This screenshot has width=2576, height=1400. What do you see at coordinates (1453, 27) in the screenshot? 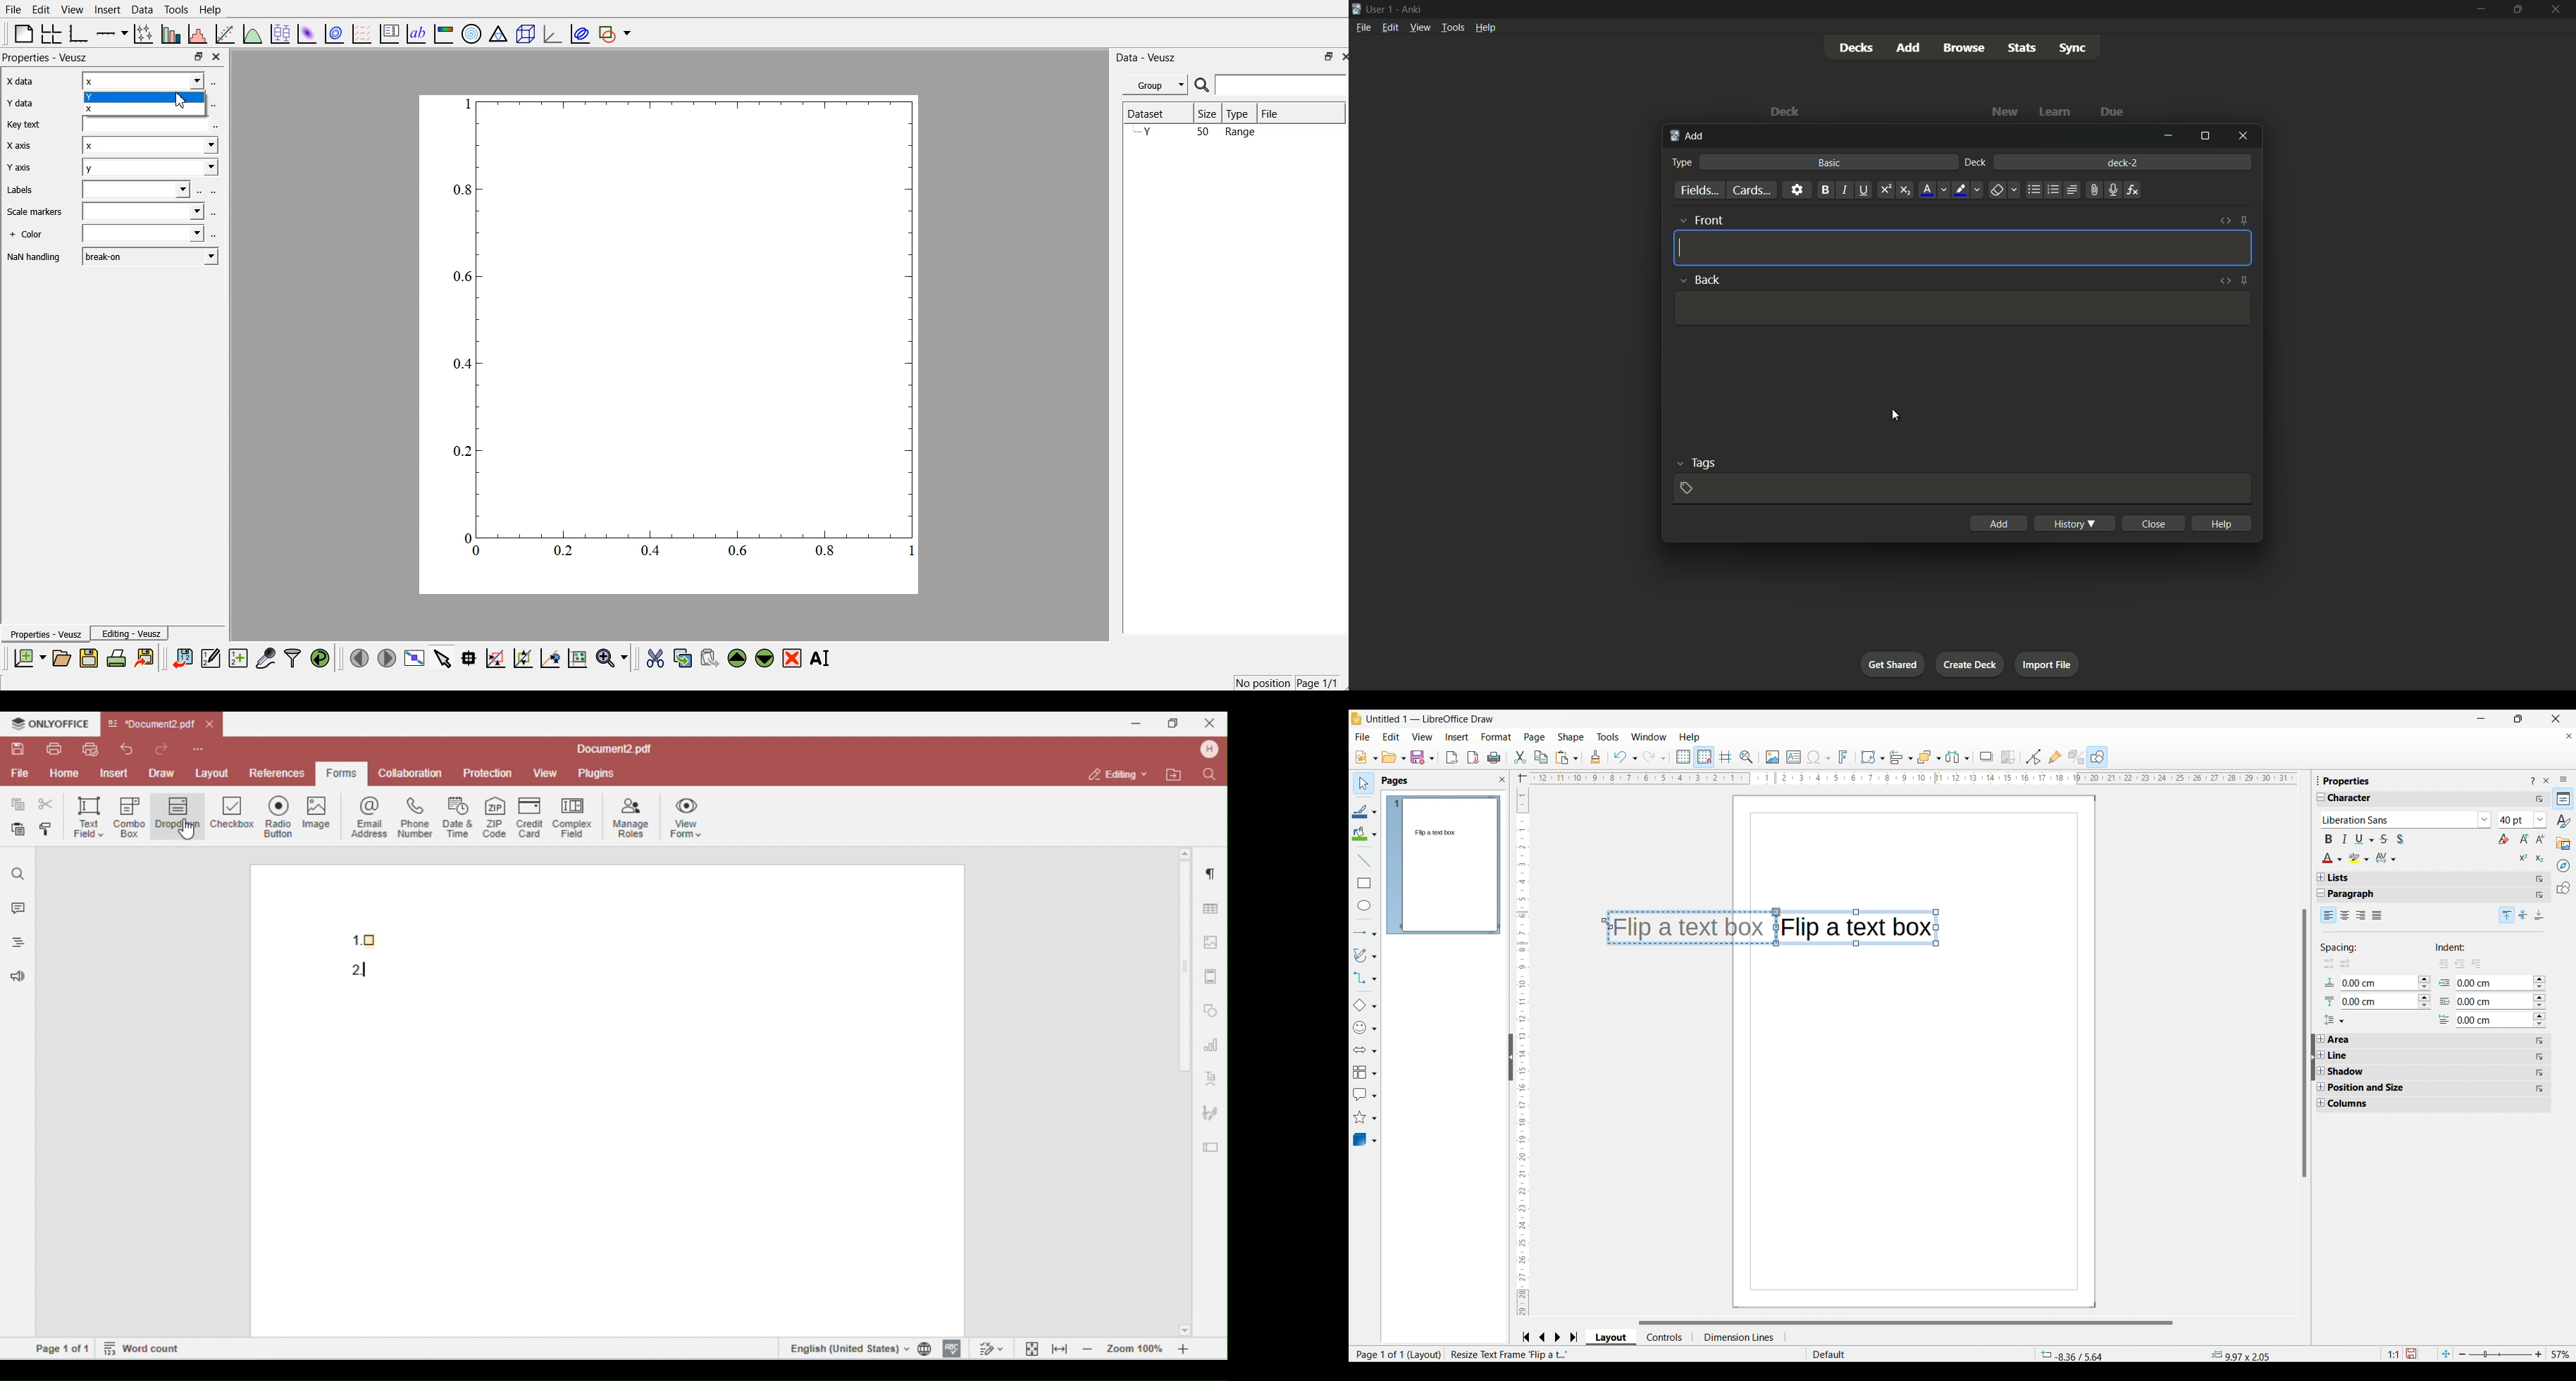
I see `tools menu` at bounding box center [1453, 27].